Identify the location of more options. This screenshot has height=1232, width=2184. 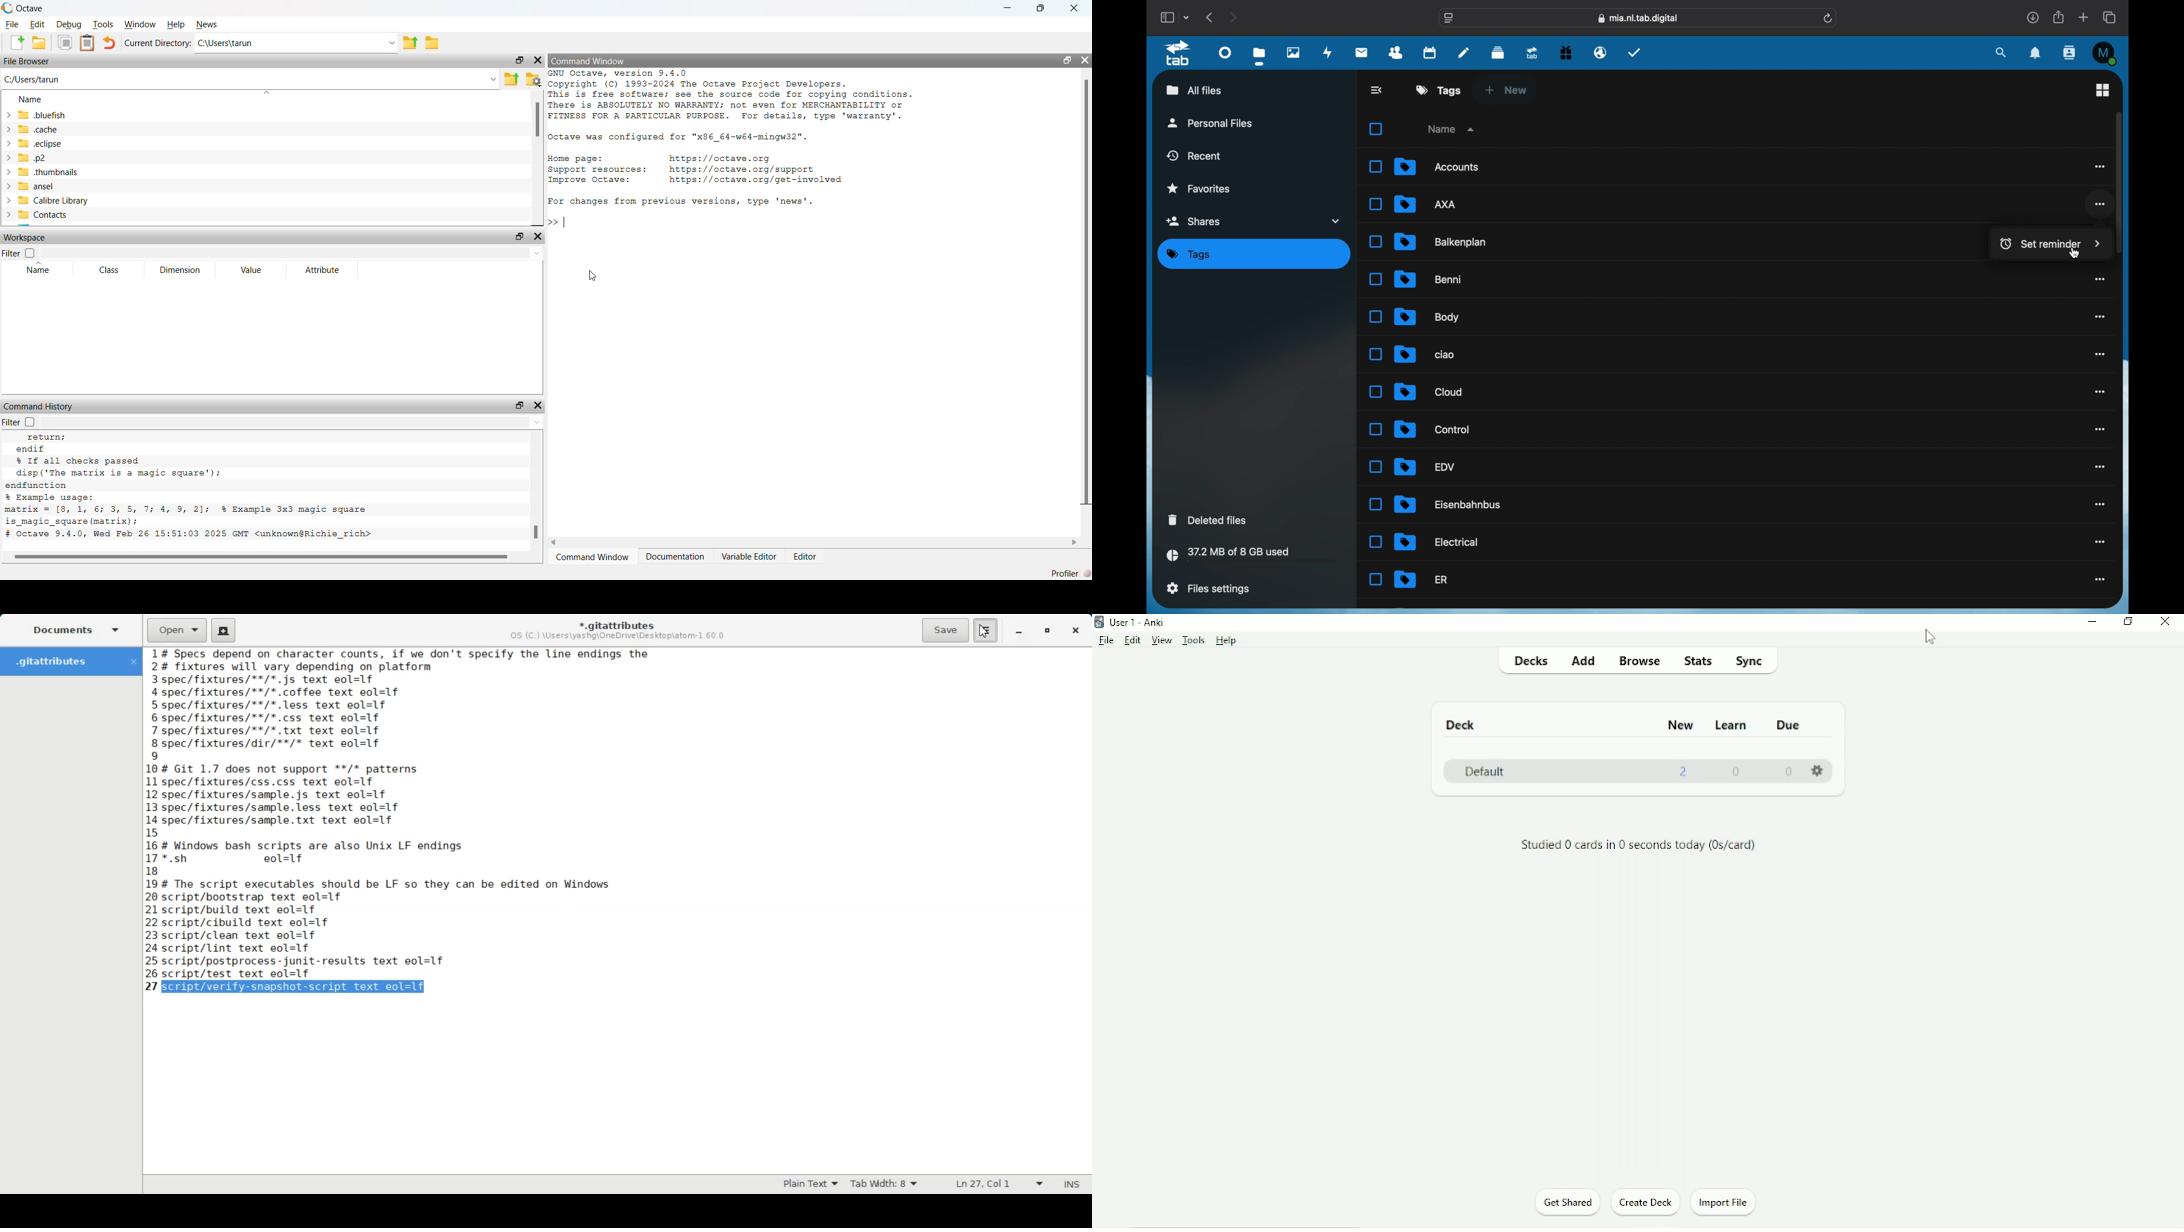
(2101, 354).